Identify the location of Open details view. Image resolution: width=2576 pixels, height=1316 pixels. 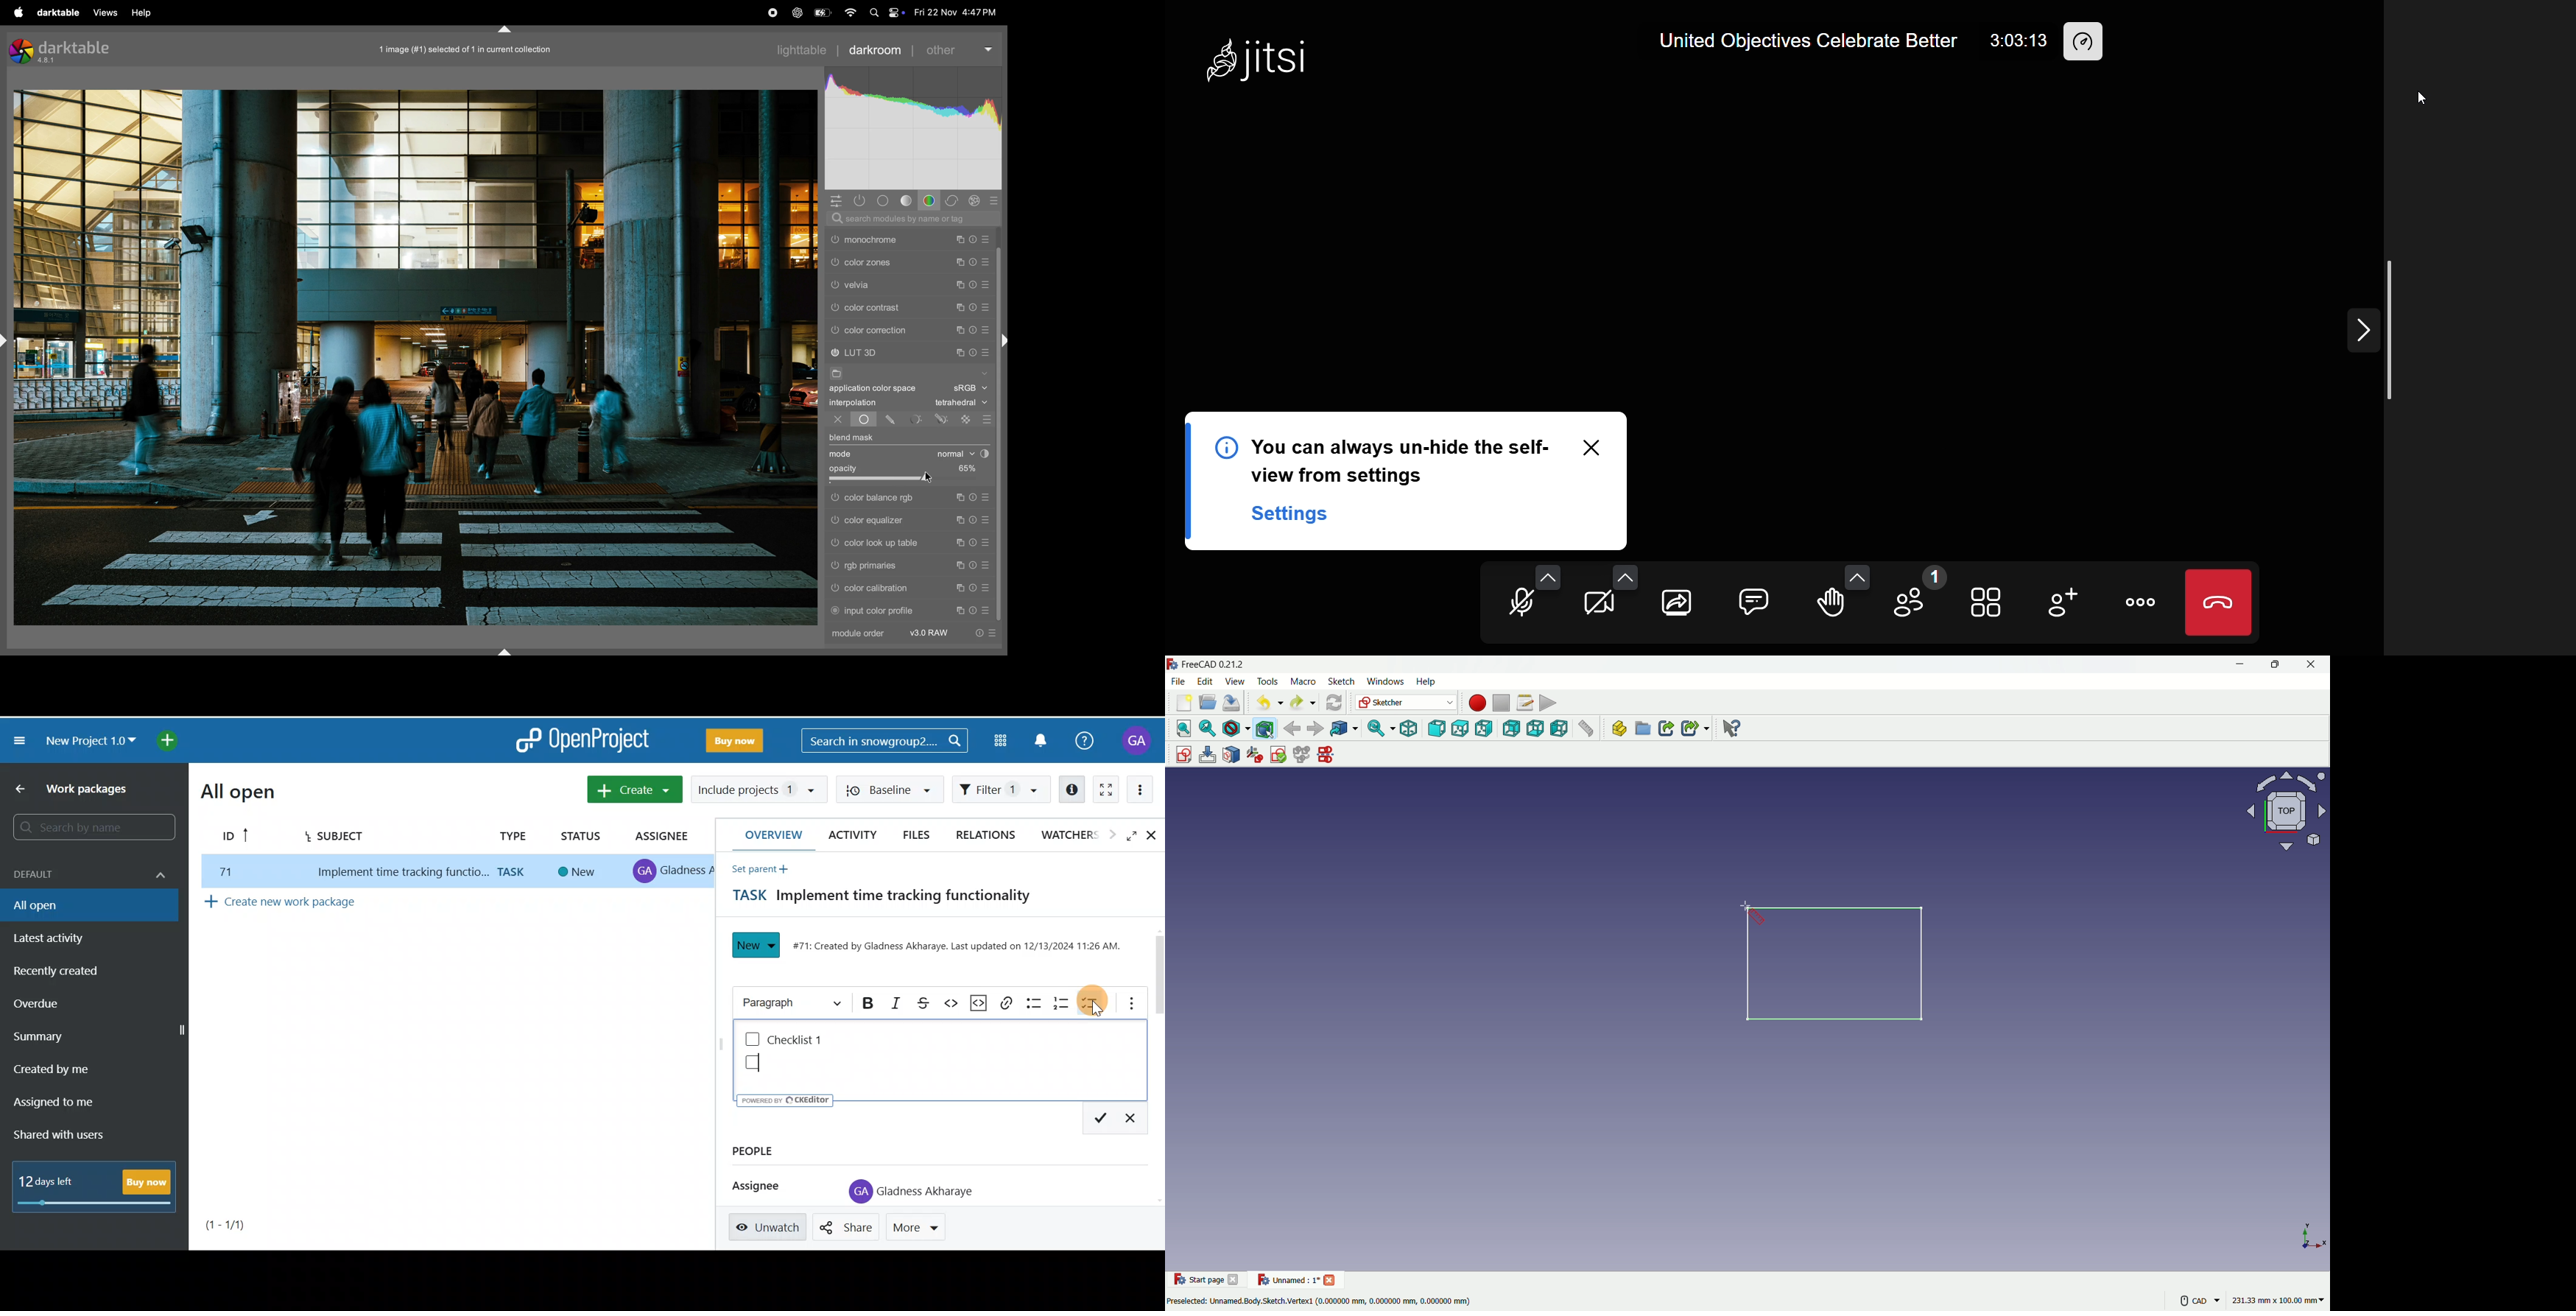
(1070, 788).